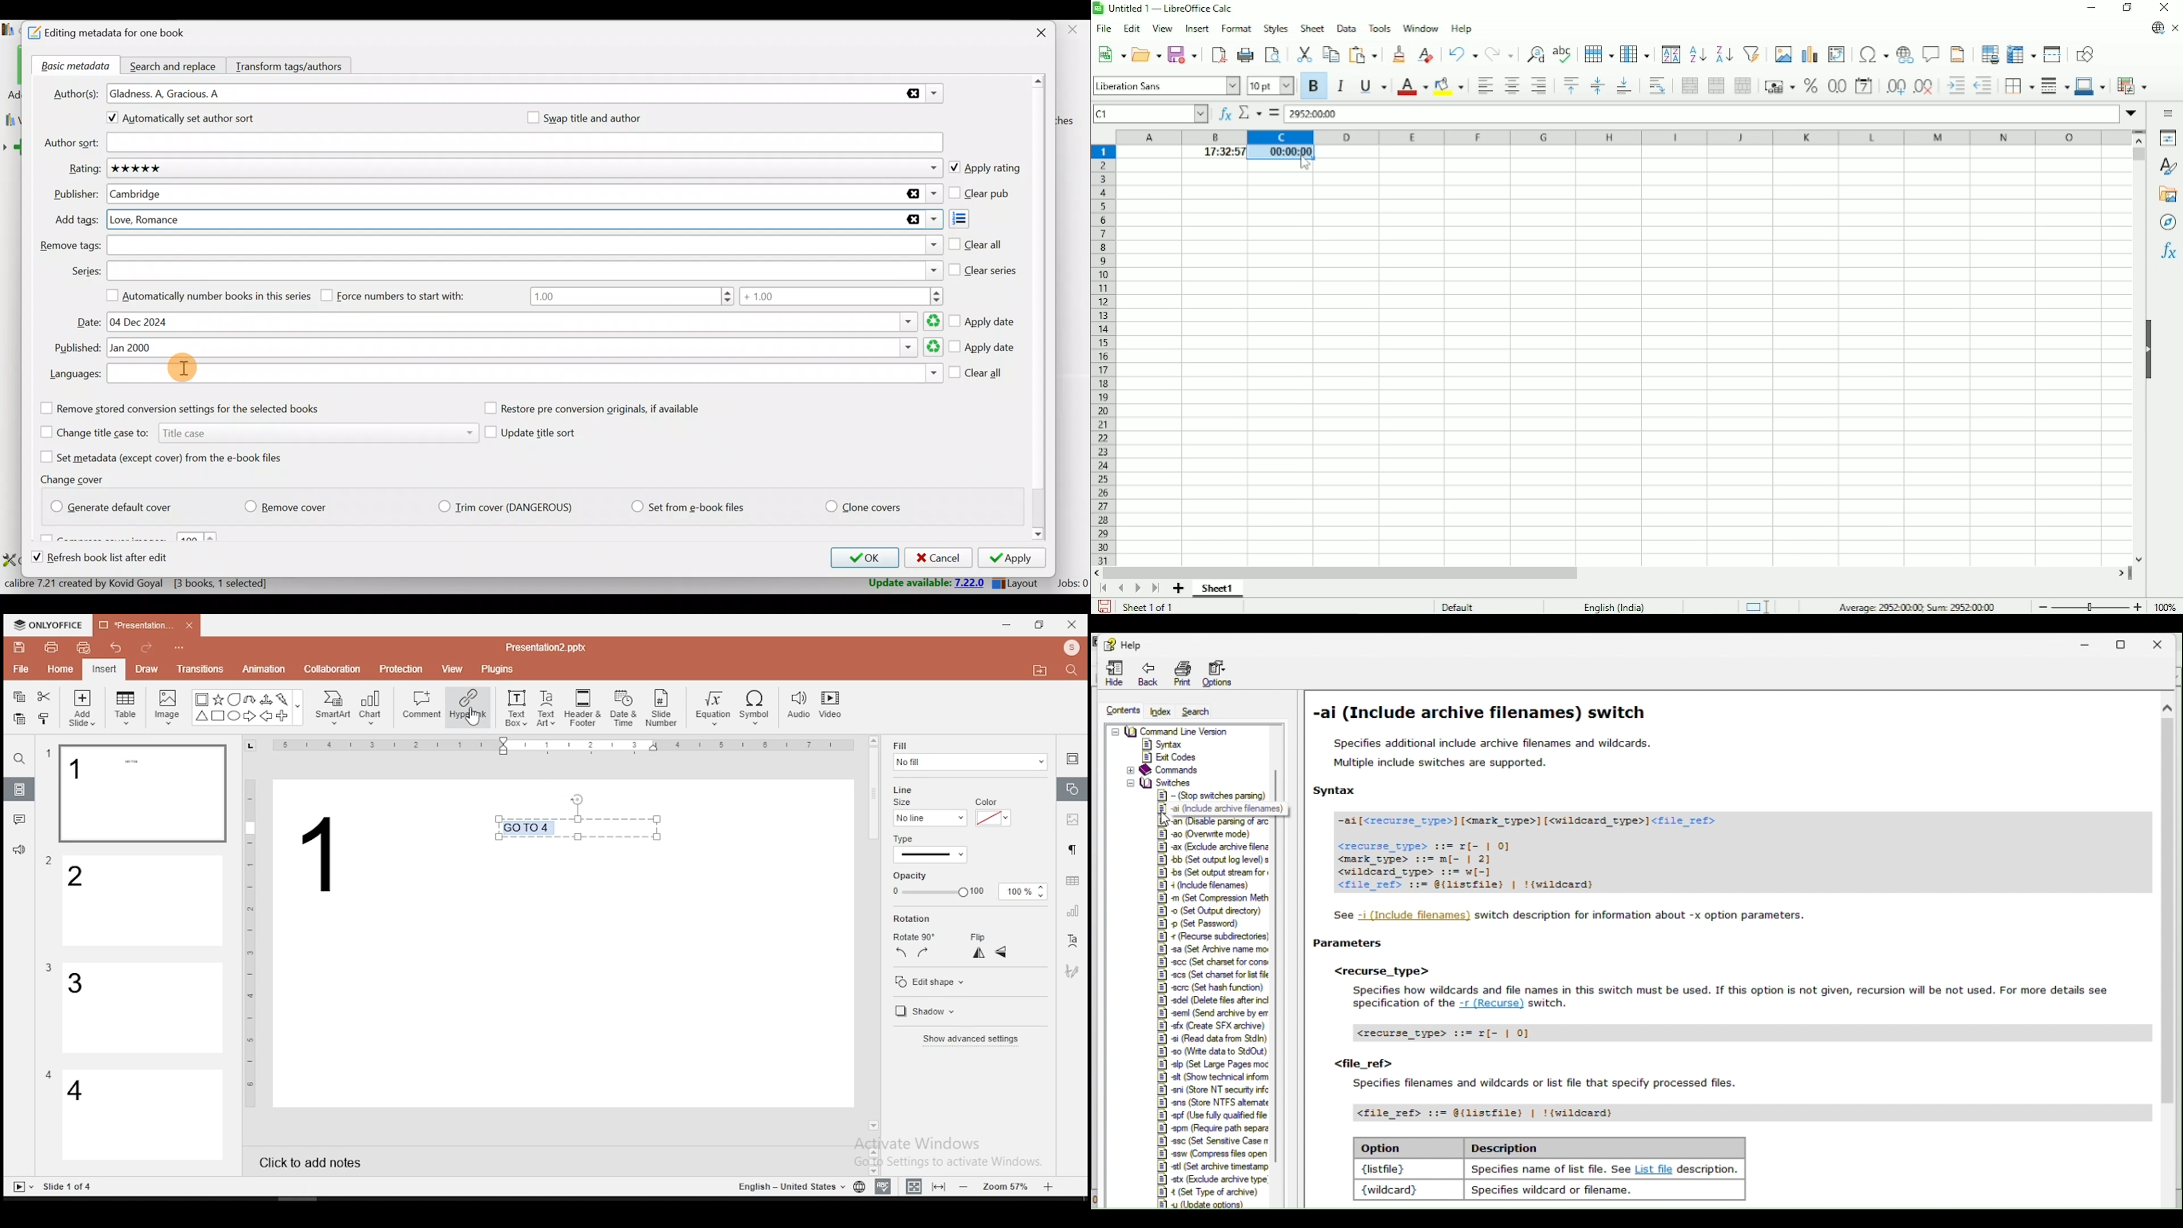  I want to click on X (Exclude archve feng |, so click(1219, 846).